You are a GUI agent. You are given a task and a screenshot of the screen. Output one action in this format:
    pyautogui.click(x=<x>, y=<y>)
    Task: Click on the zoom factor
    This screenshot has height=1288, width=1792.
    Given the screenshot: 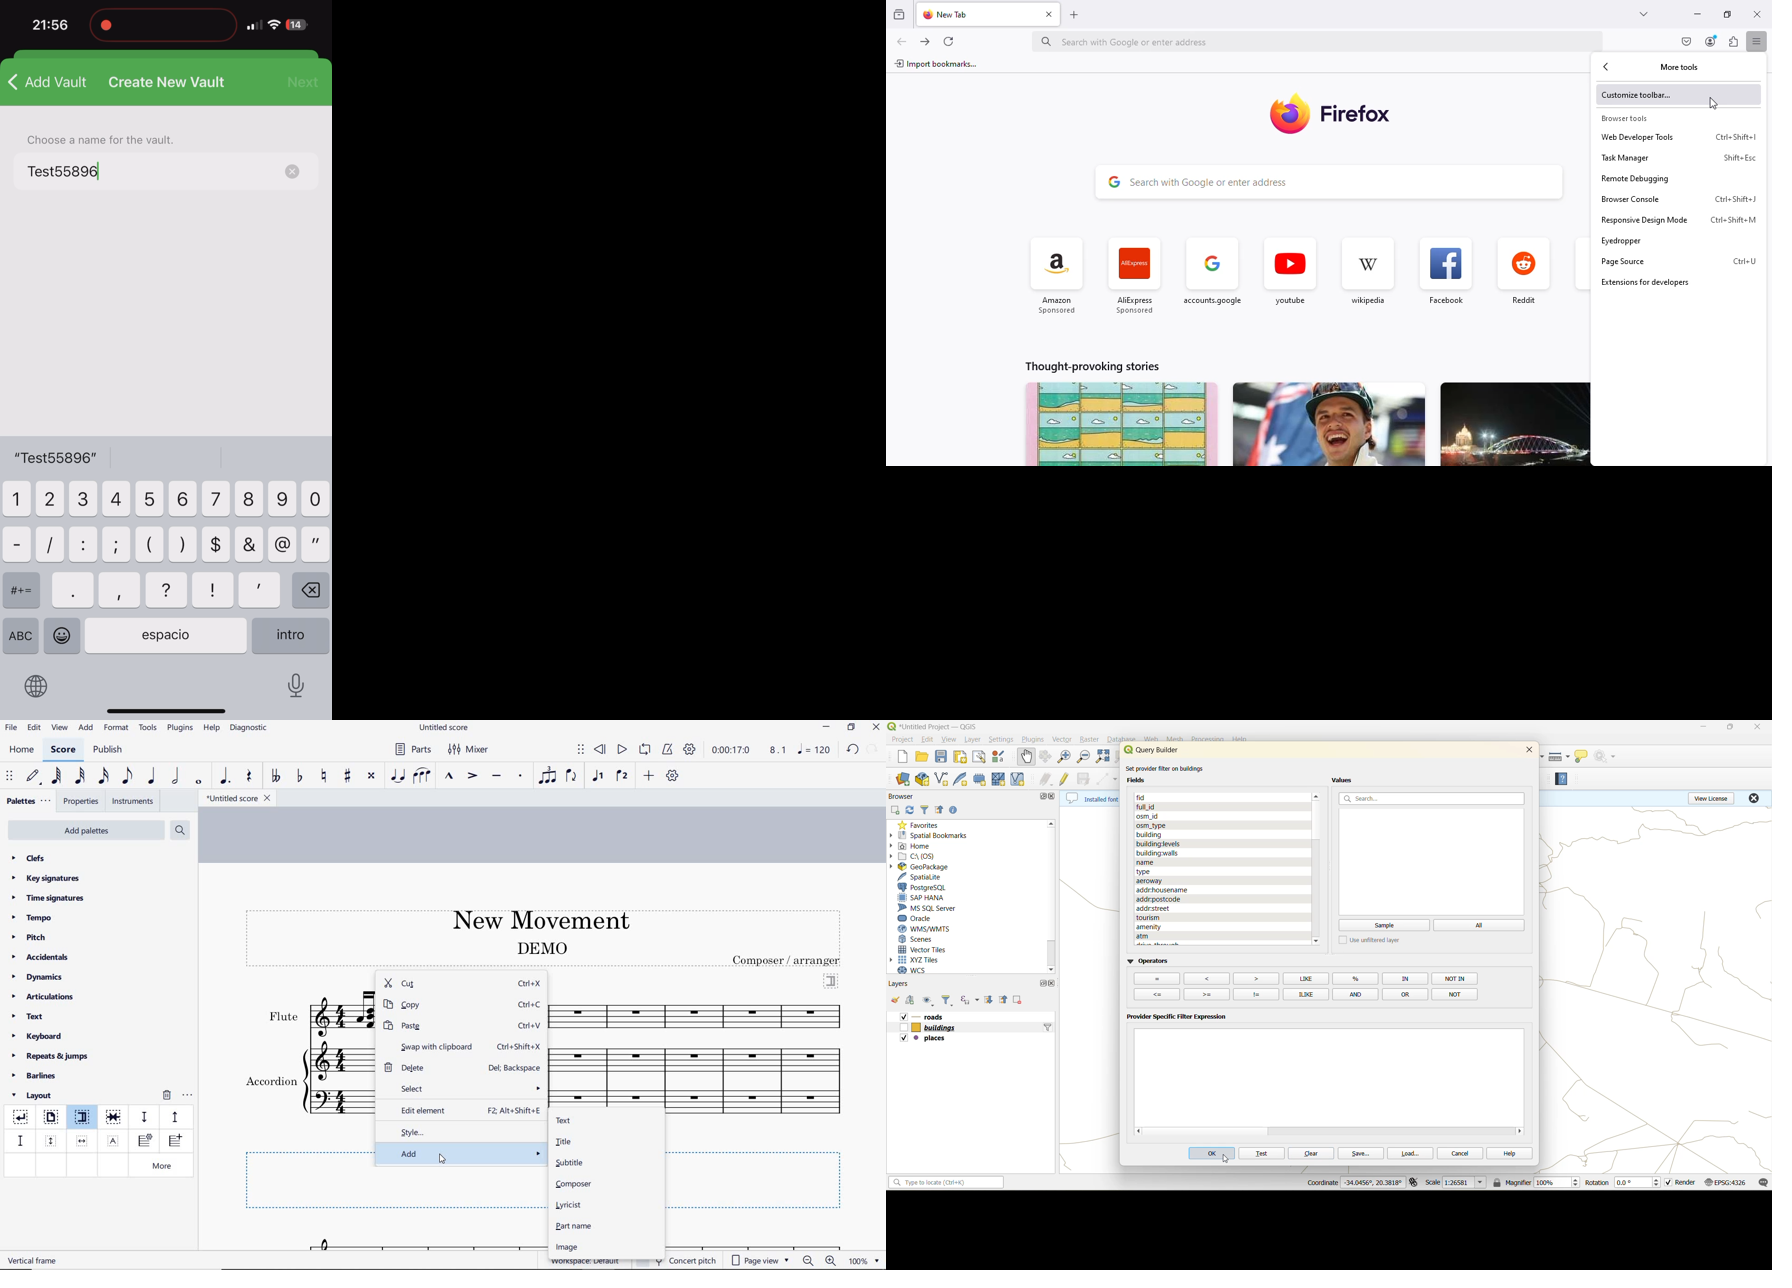 What is the action you would take?
    pyautogui.click(x=864, y=1261)
    